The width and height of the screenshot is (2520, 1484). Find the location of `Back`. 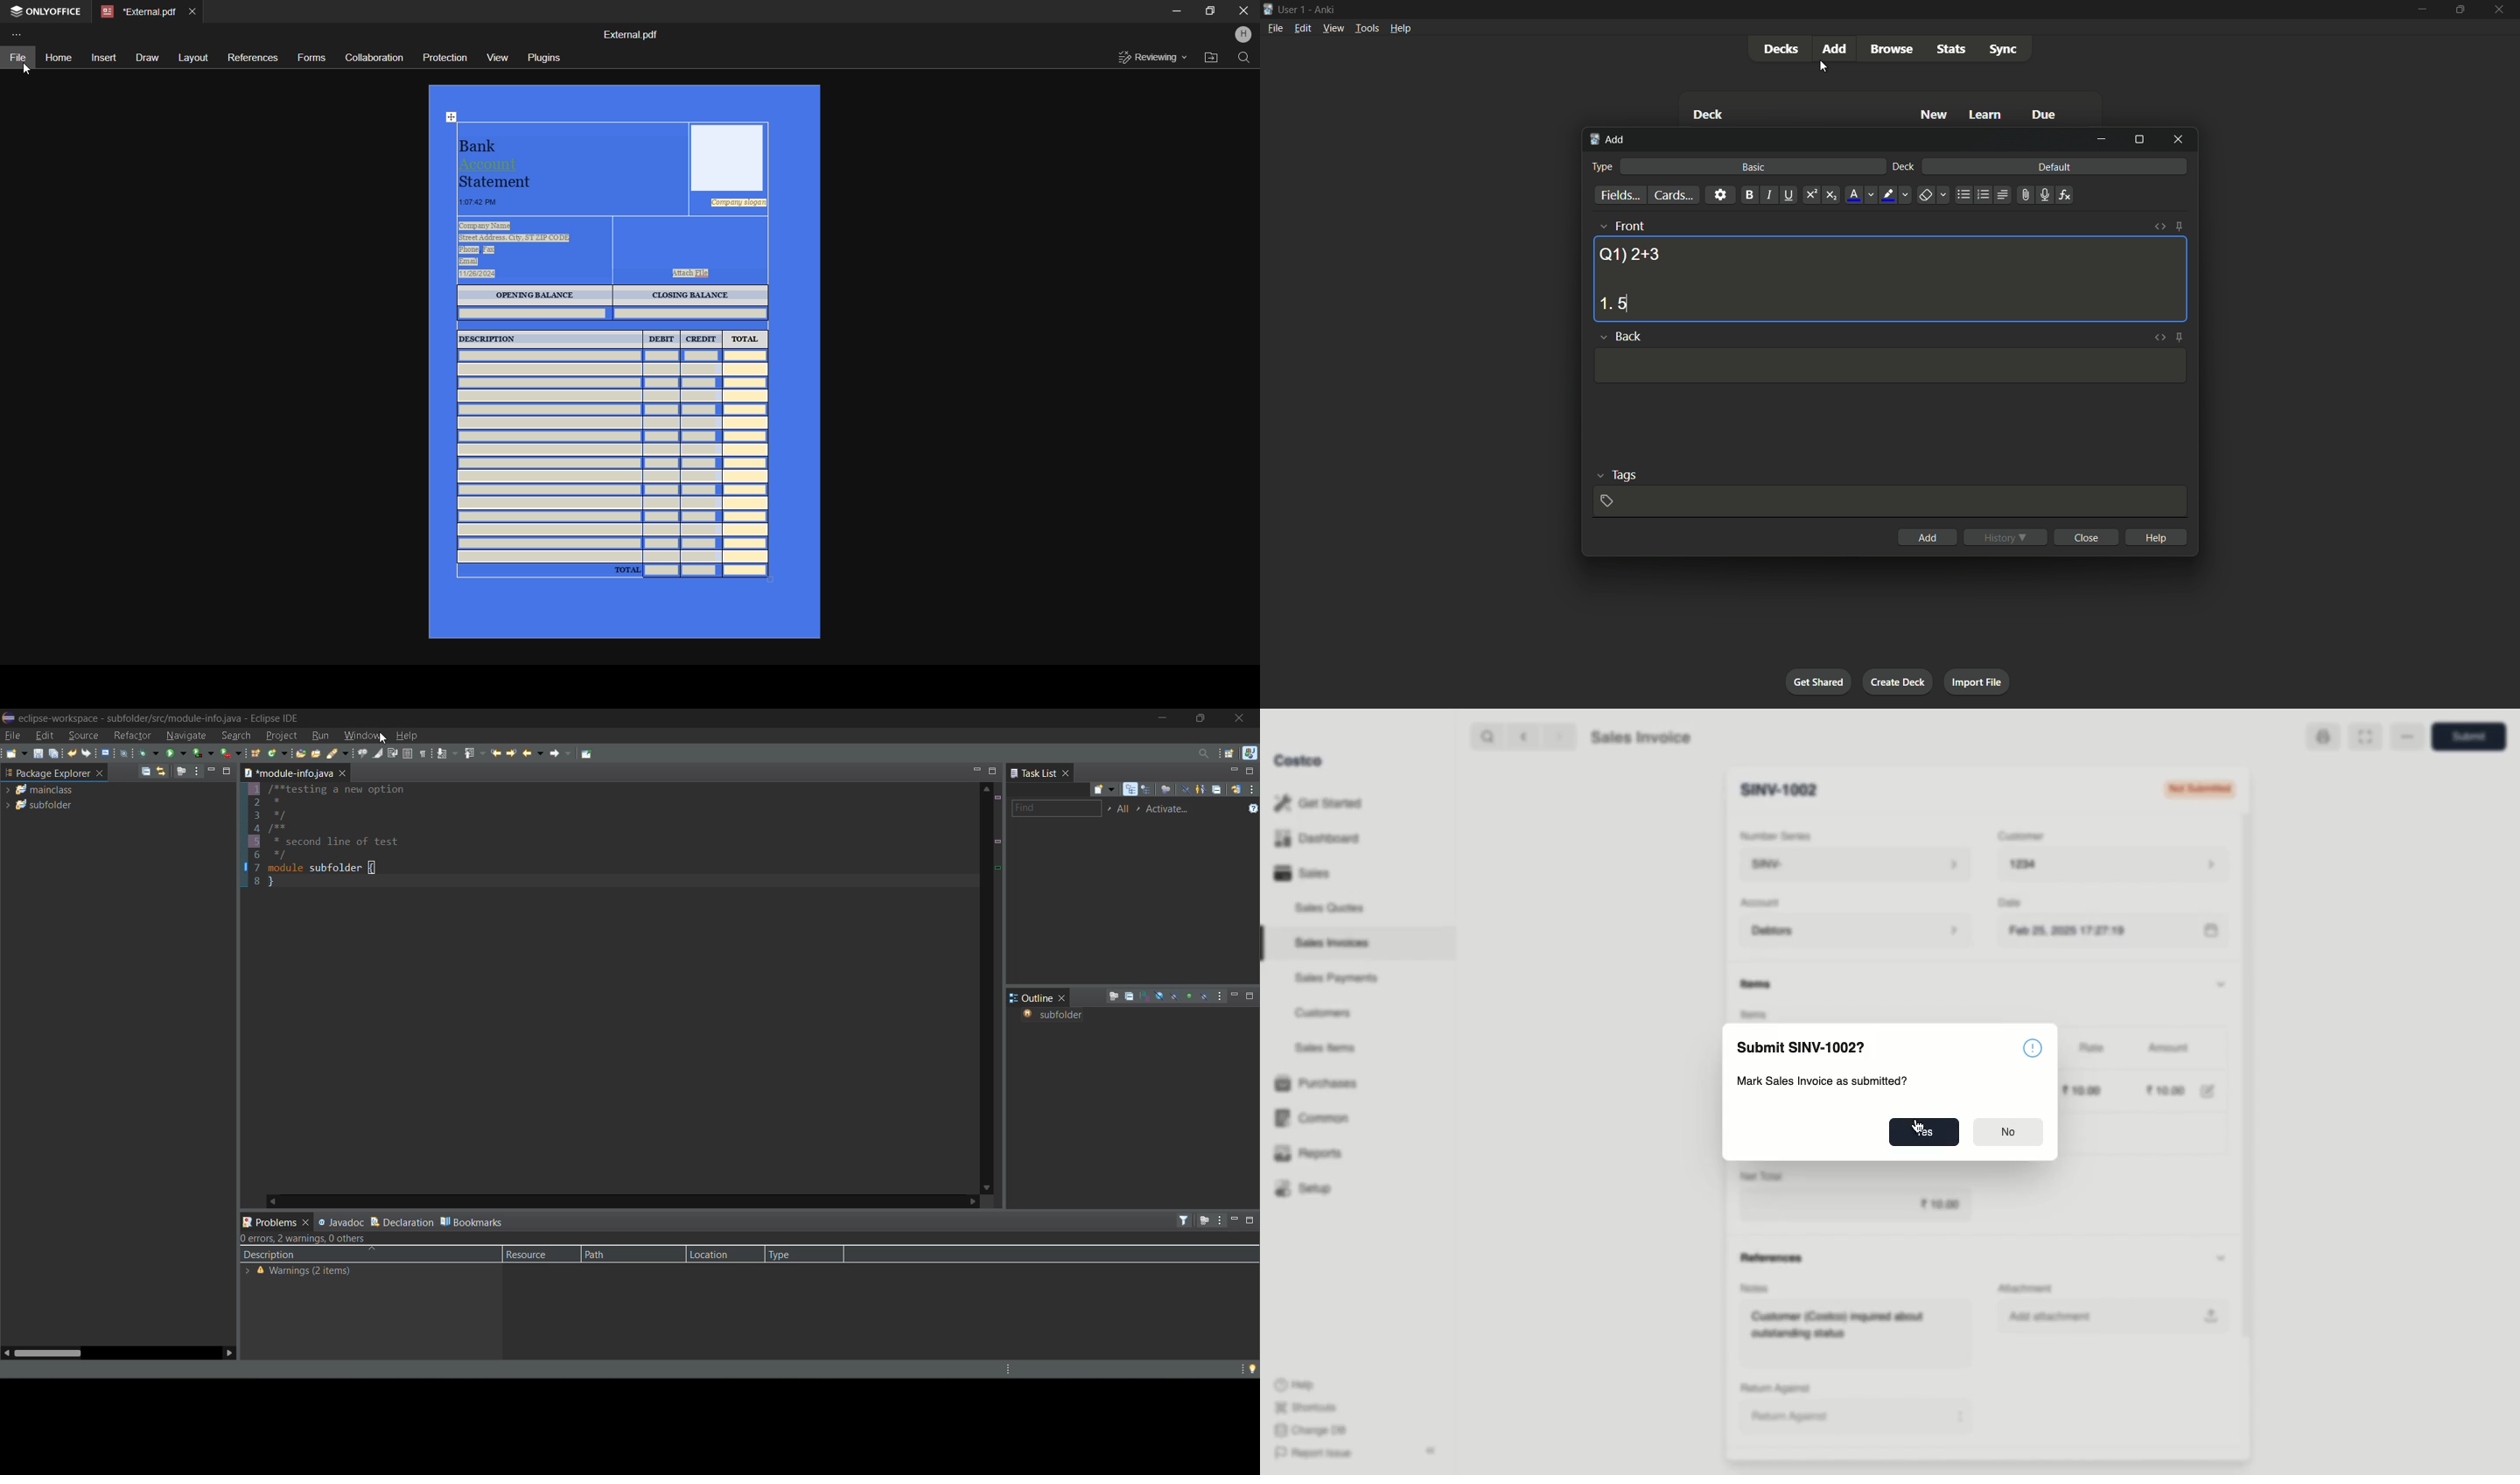

Back is located at coordinates (1519, 738).